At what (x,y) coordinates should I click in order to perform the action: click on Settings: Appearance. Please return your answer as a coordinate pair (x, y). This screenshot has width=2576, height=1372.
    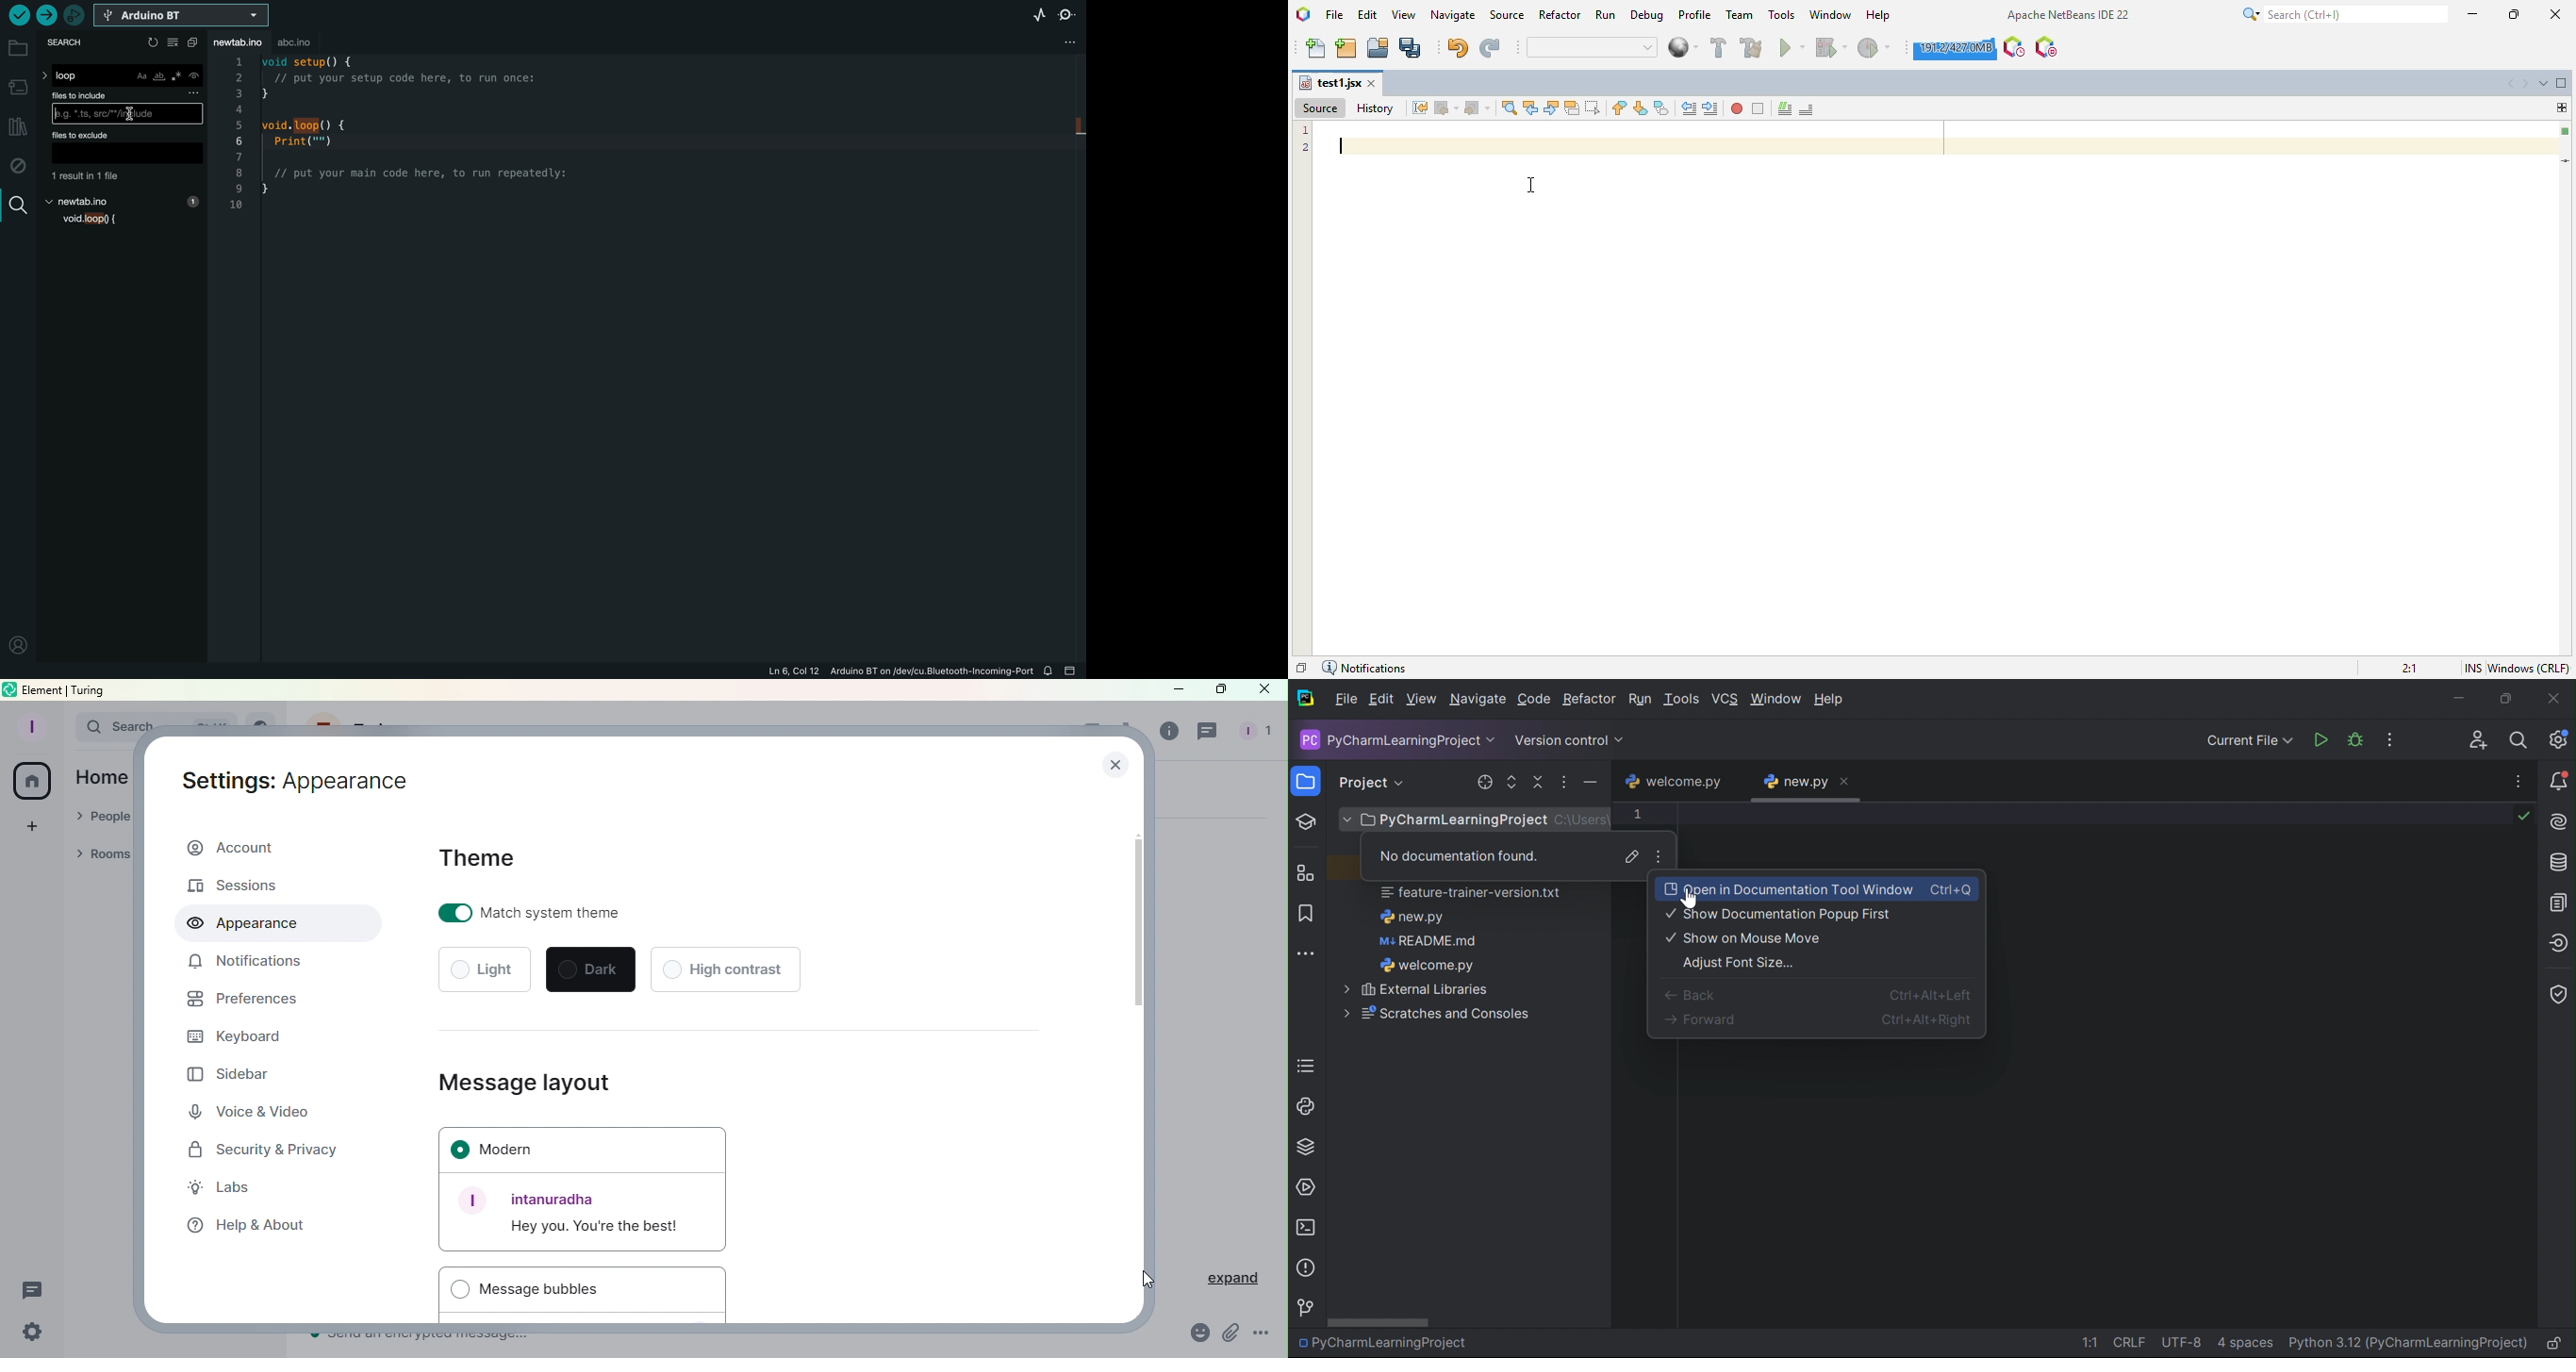
    Looking at the image, I should click on (296, 777).